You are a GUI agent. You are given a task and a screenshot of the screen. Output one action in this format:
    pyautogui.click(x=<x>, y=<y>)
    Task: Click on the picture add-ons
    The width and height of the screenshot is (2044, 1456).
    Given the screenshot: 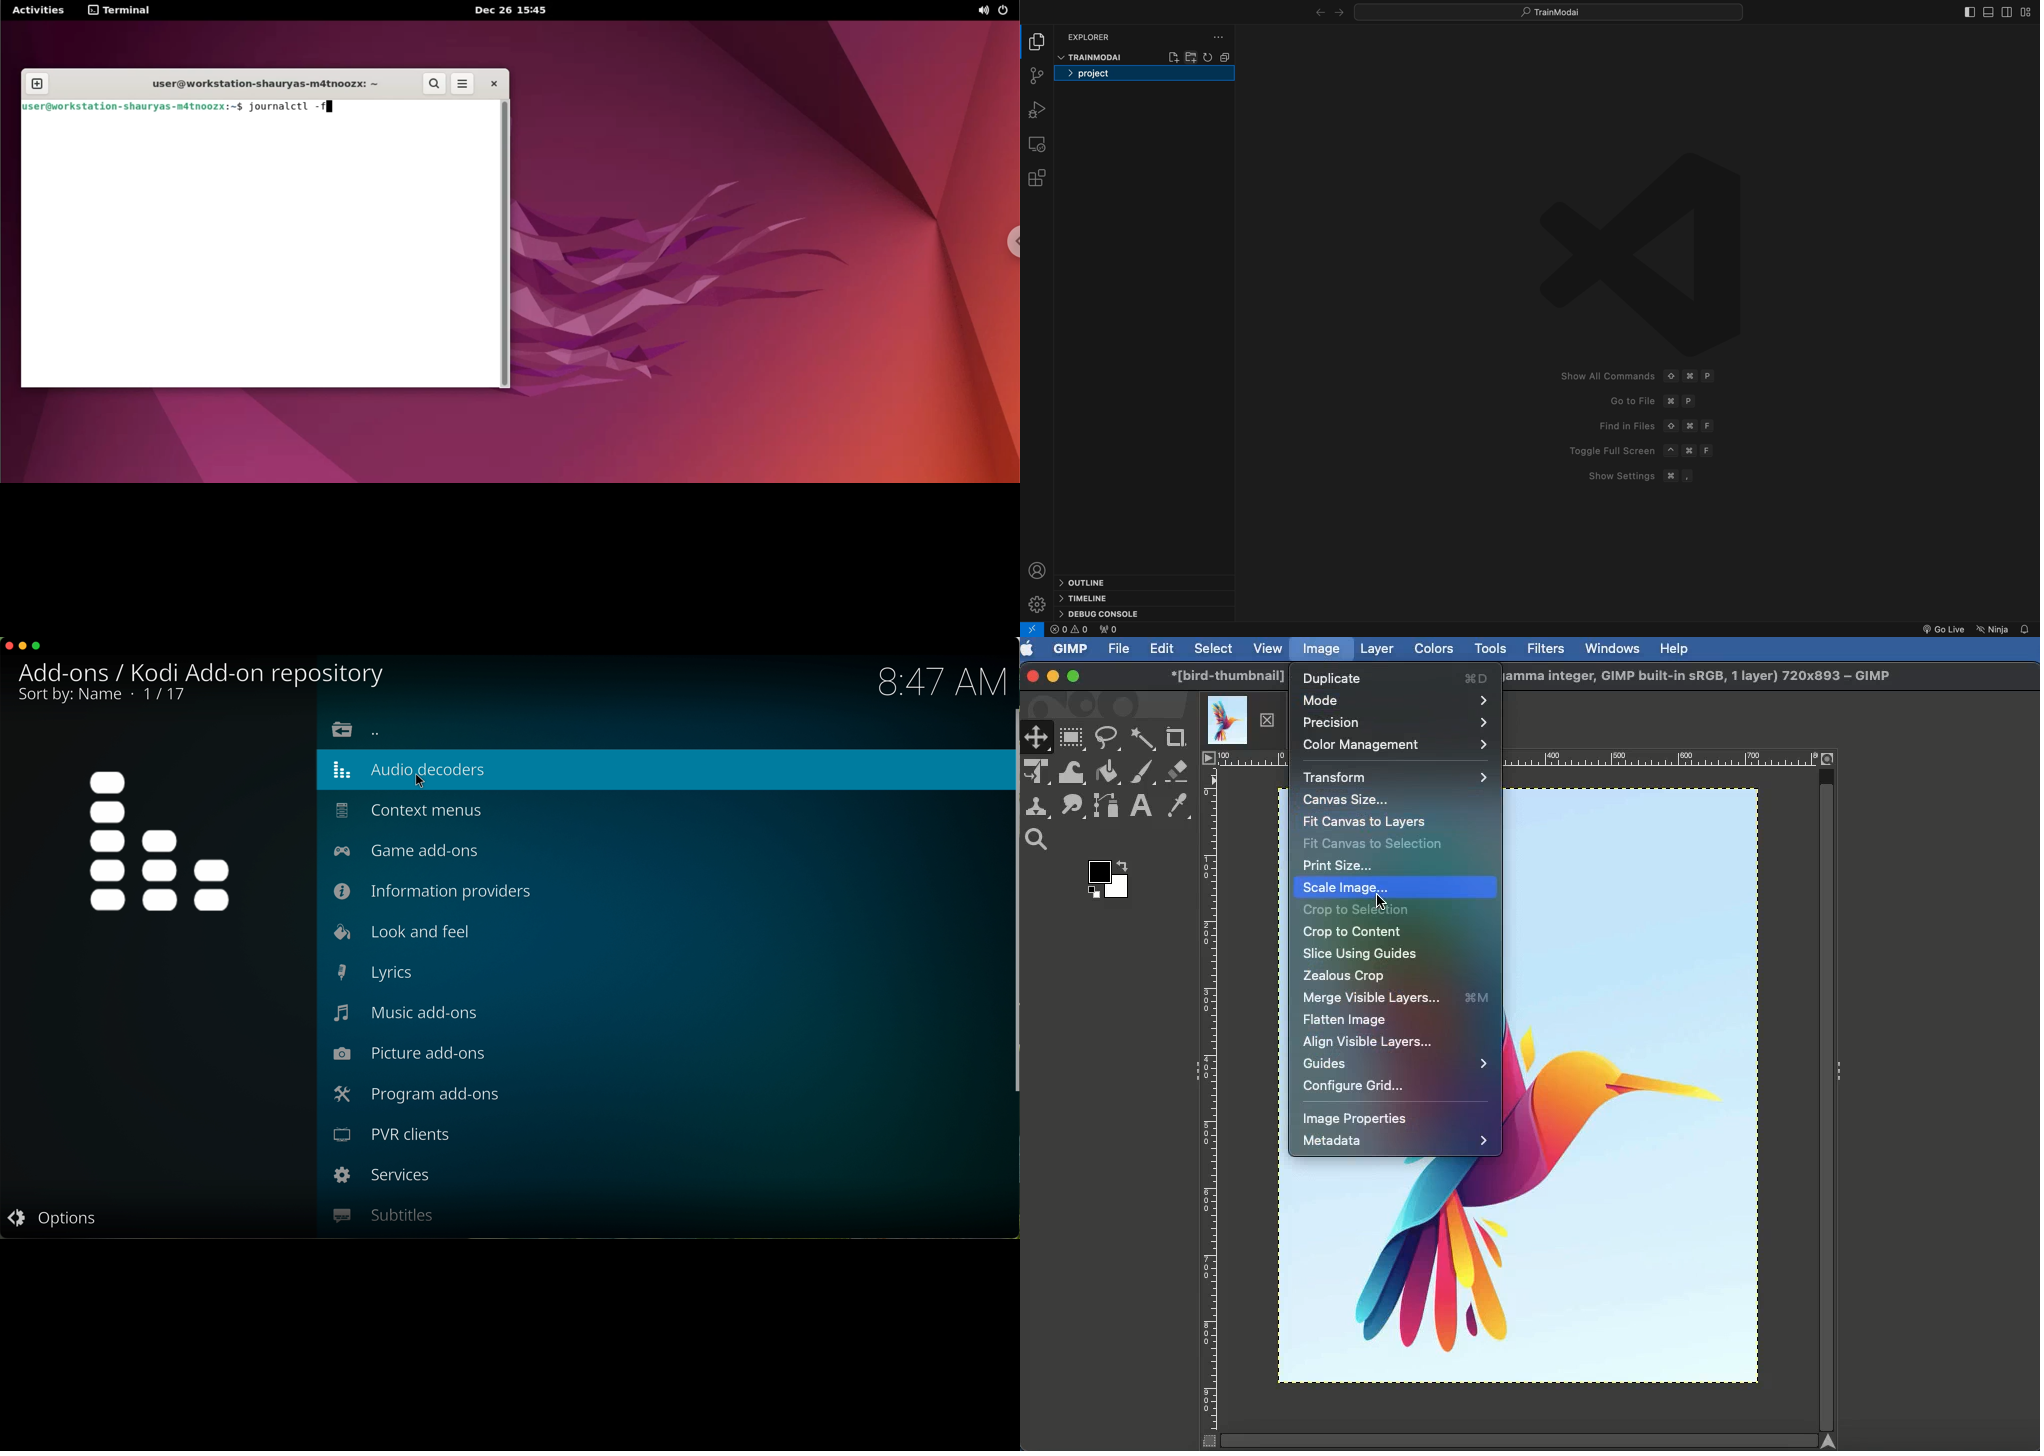 What is the action you would take?
    pyautogui.click(x=410, y=1055)
    